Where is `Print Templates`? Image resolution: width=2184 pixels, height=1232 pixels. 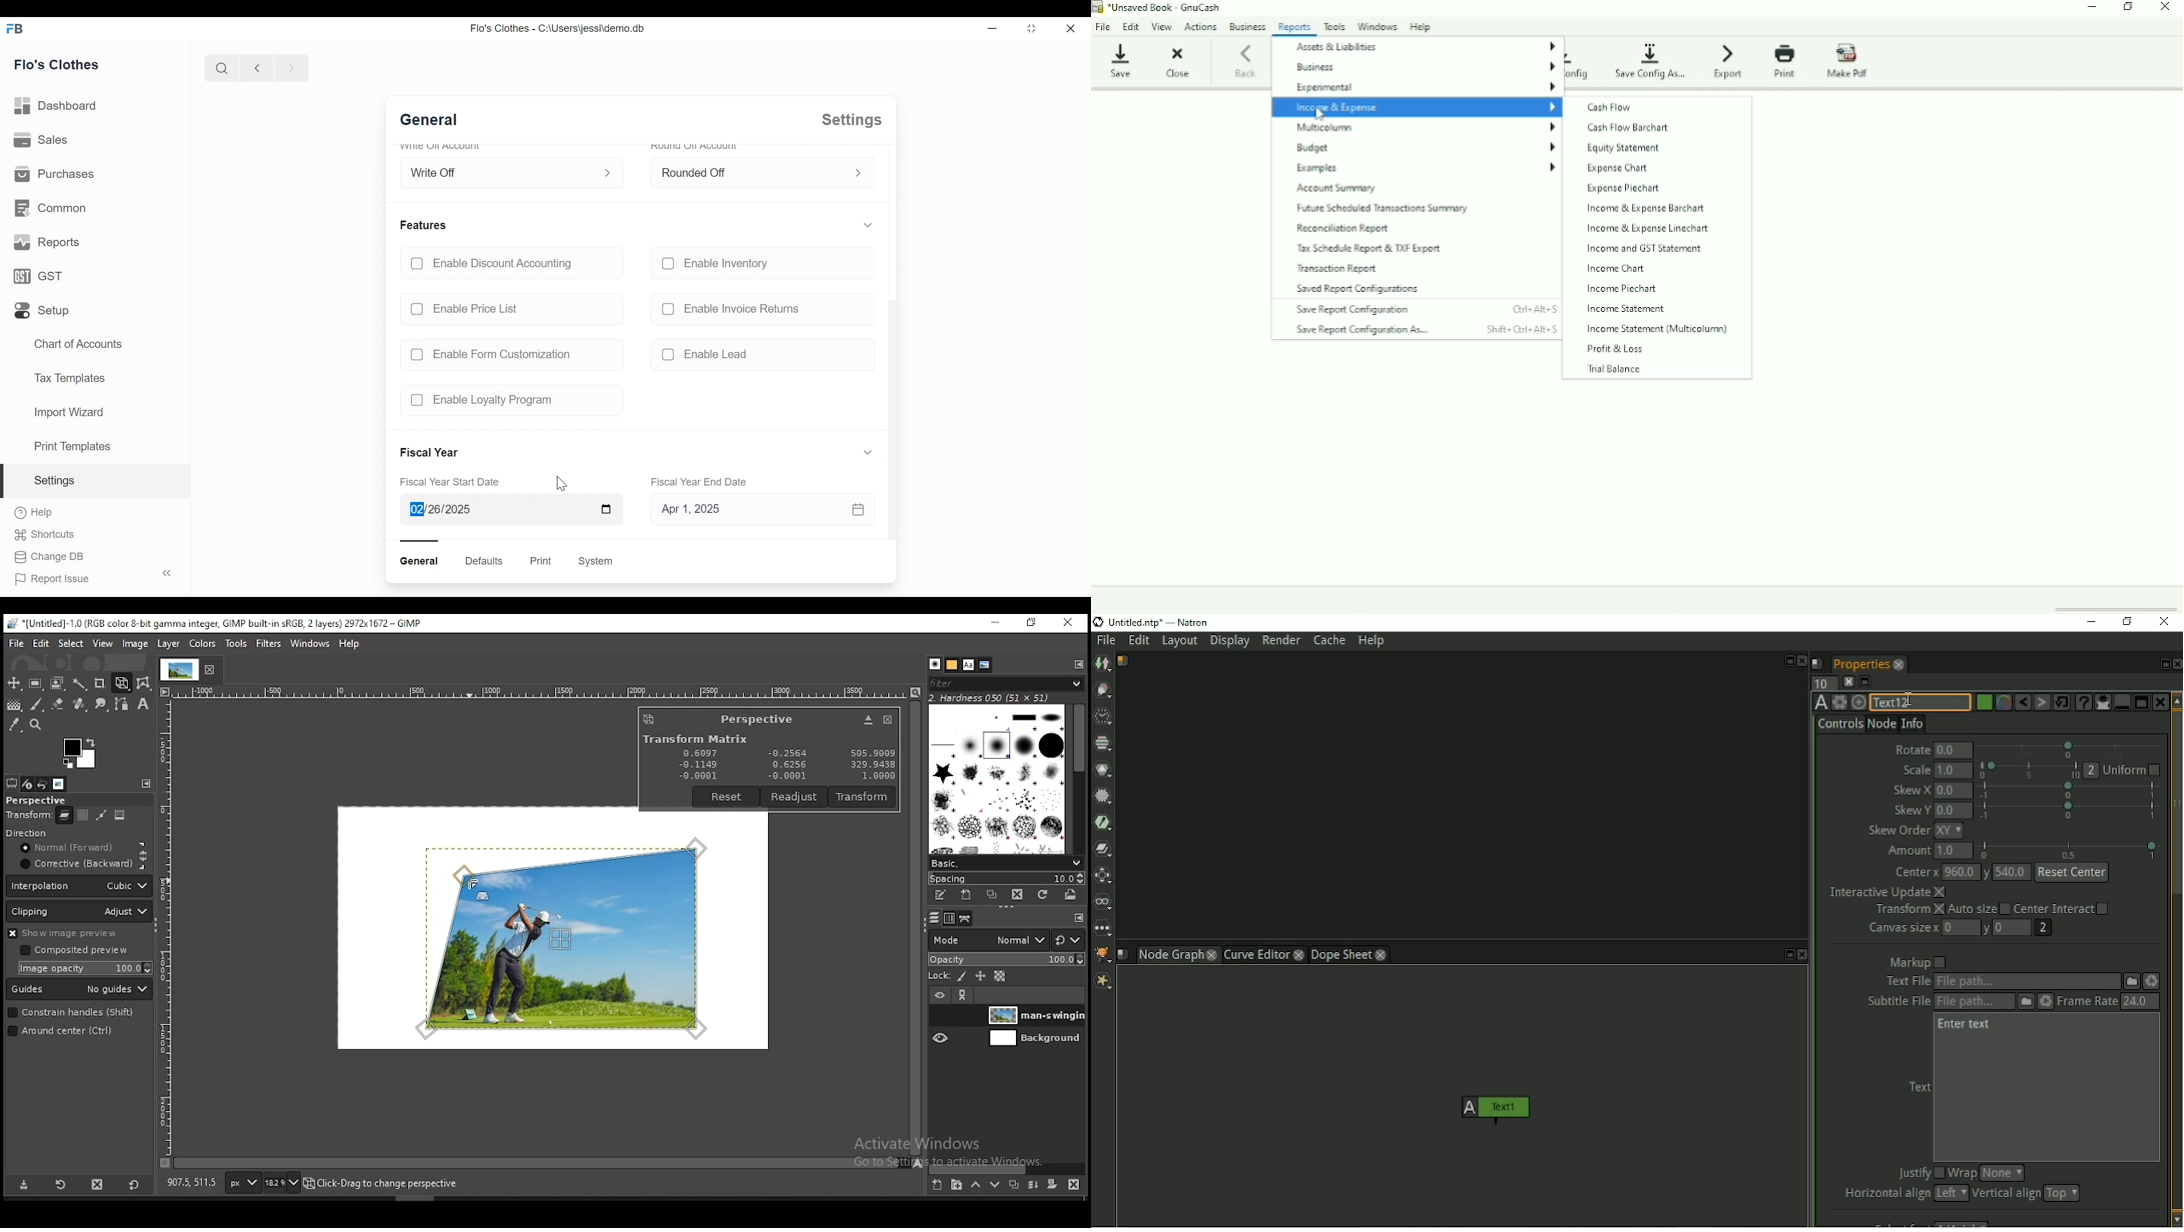 Print Templates is located at coordinates (72, 446).